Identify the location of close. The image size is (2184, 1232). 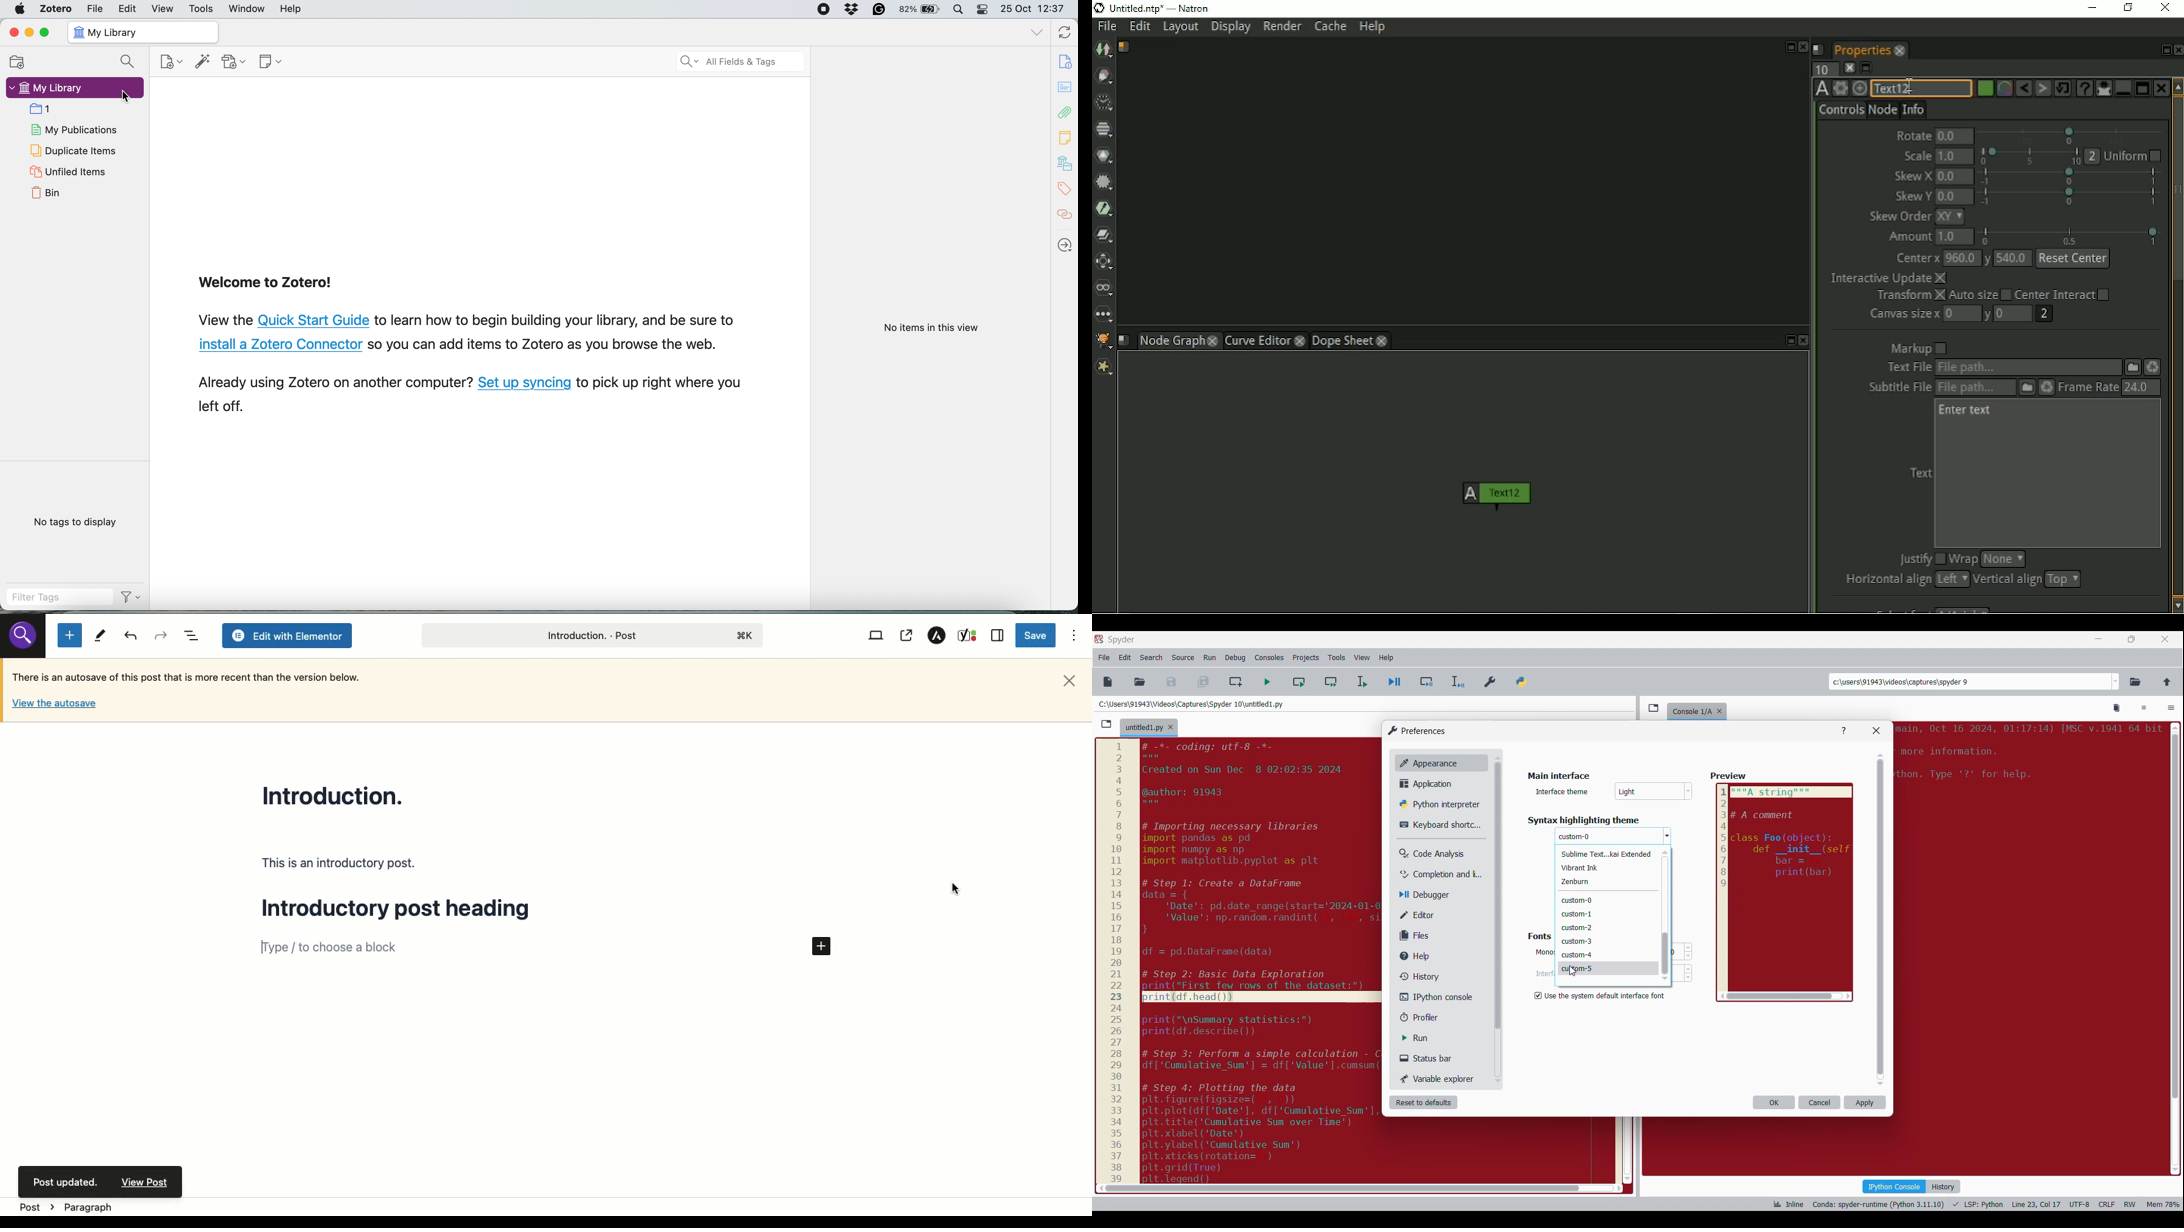
(13, 33).